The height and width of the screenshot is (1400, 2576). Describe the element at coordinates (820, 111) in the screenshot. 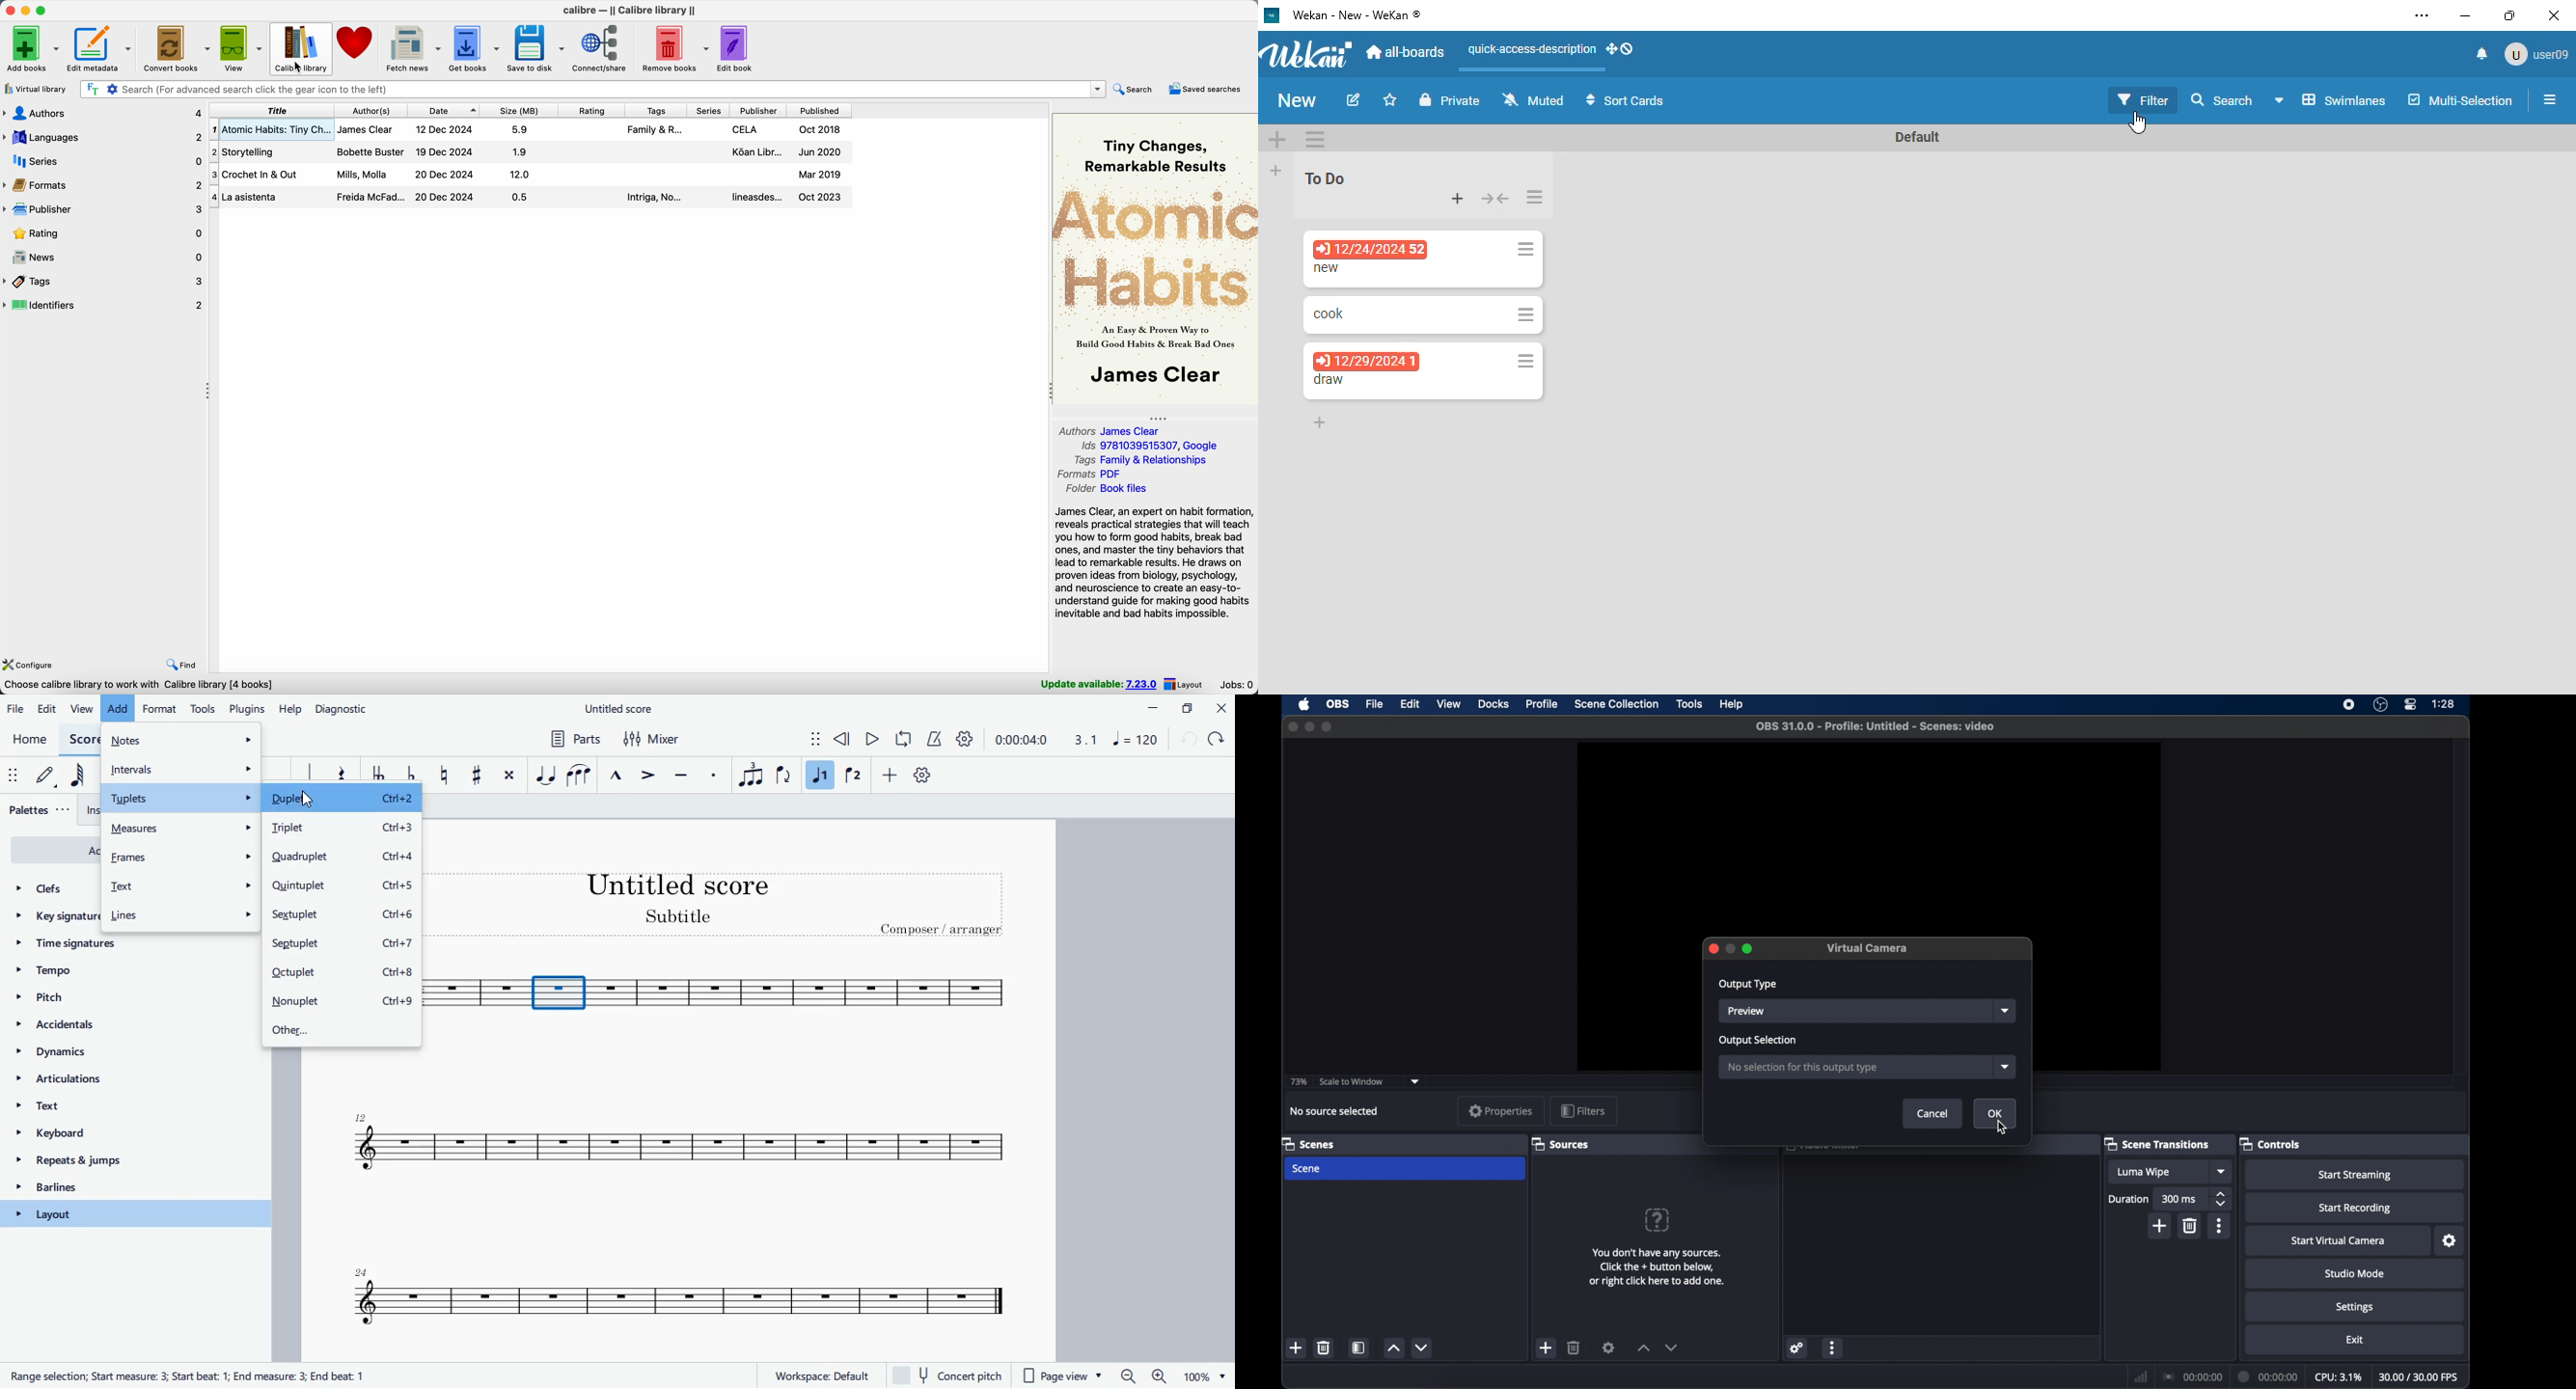

I see `published` at that location.